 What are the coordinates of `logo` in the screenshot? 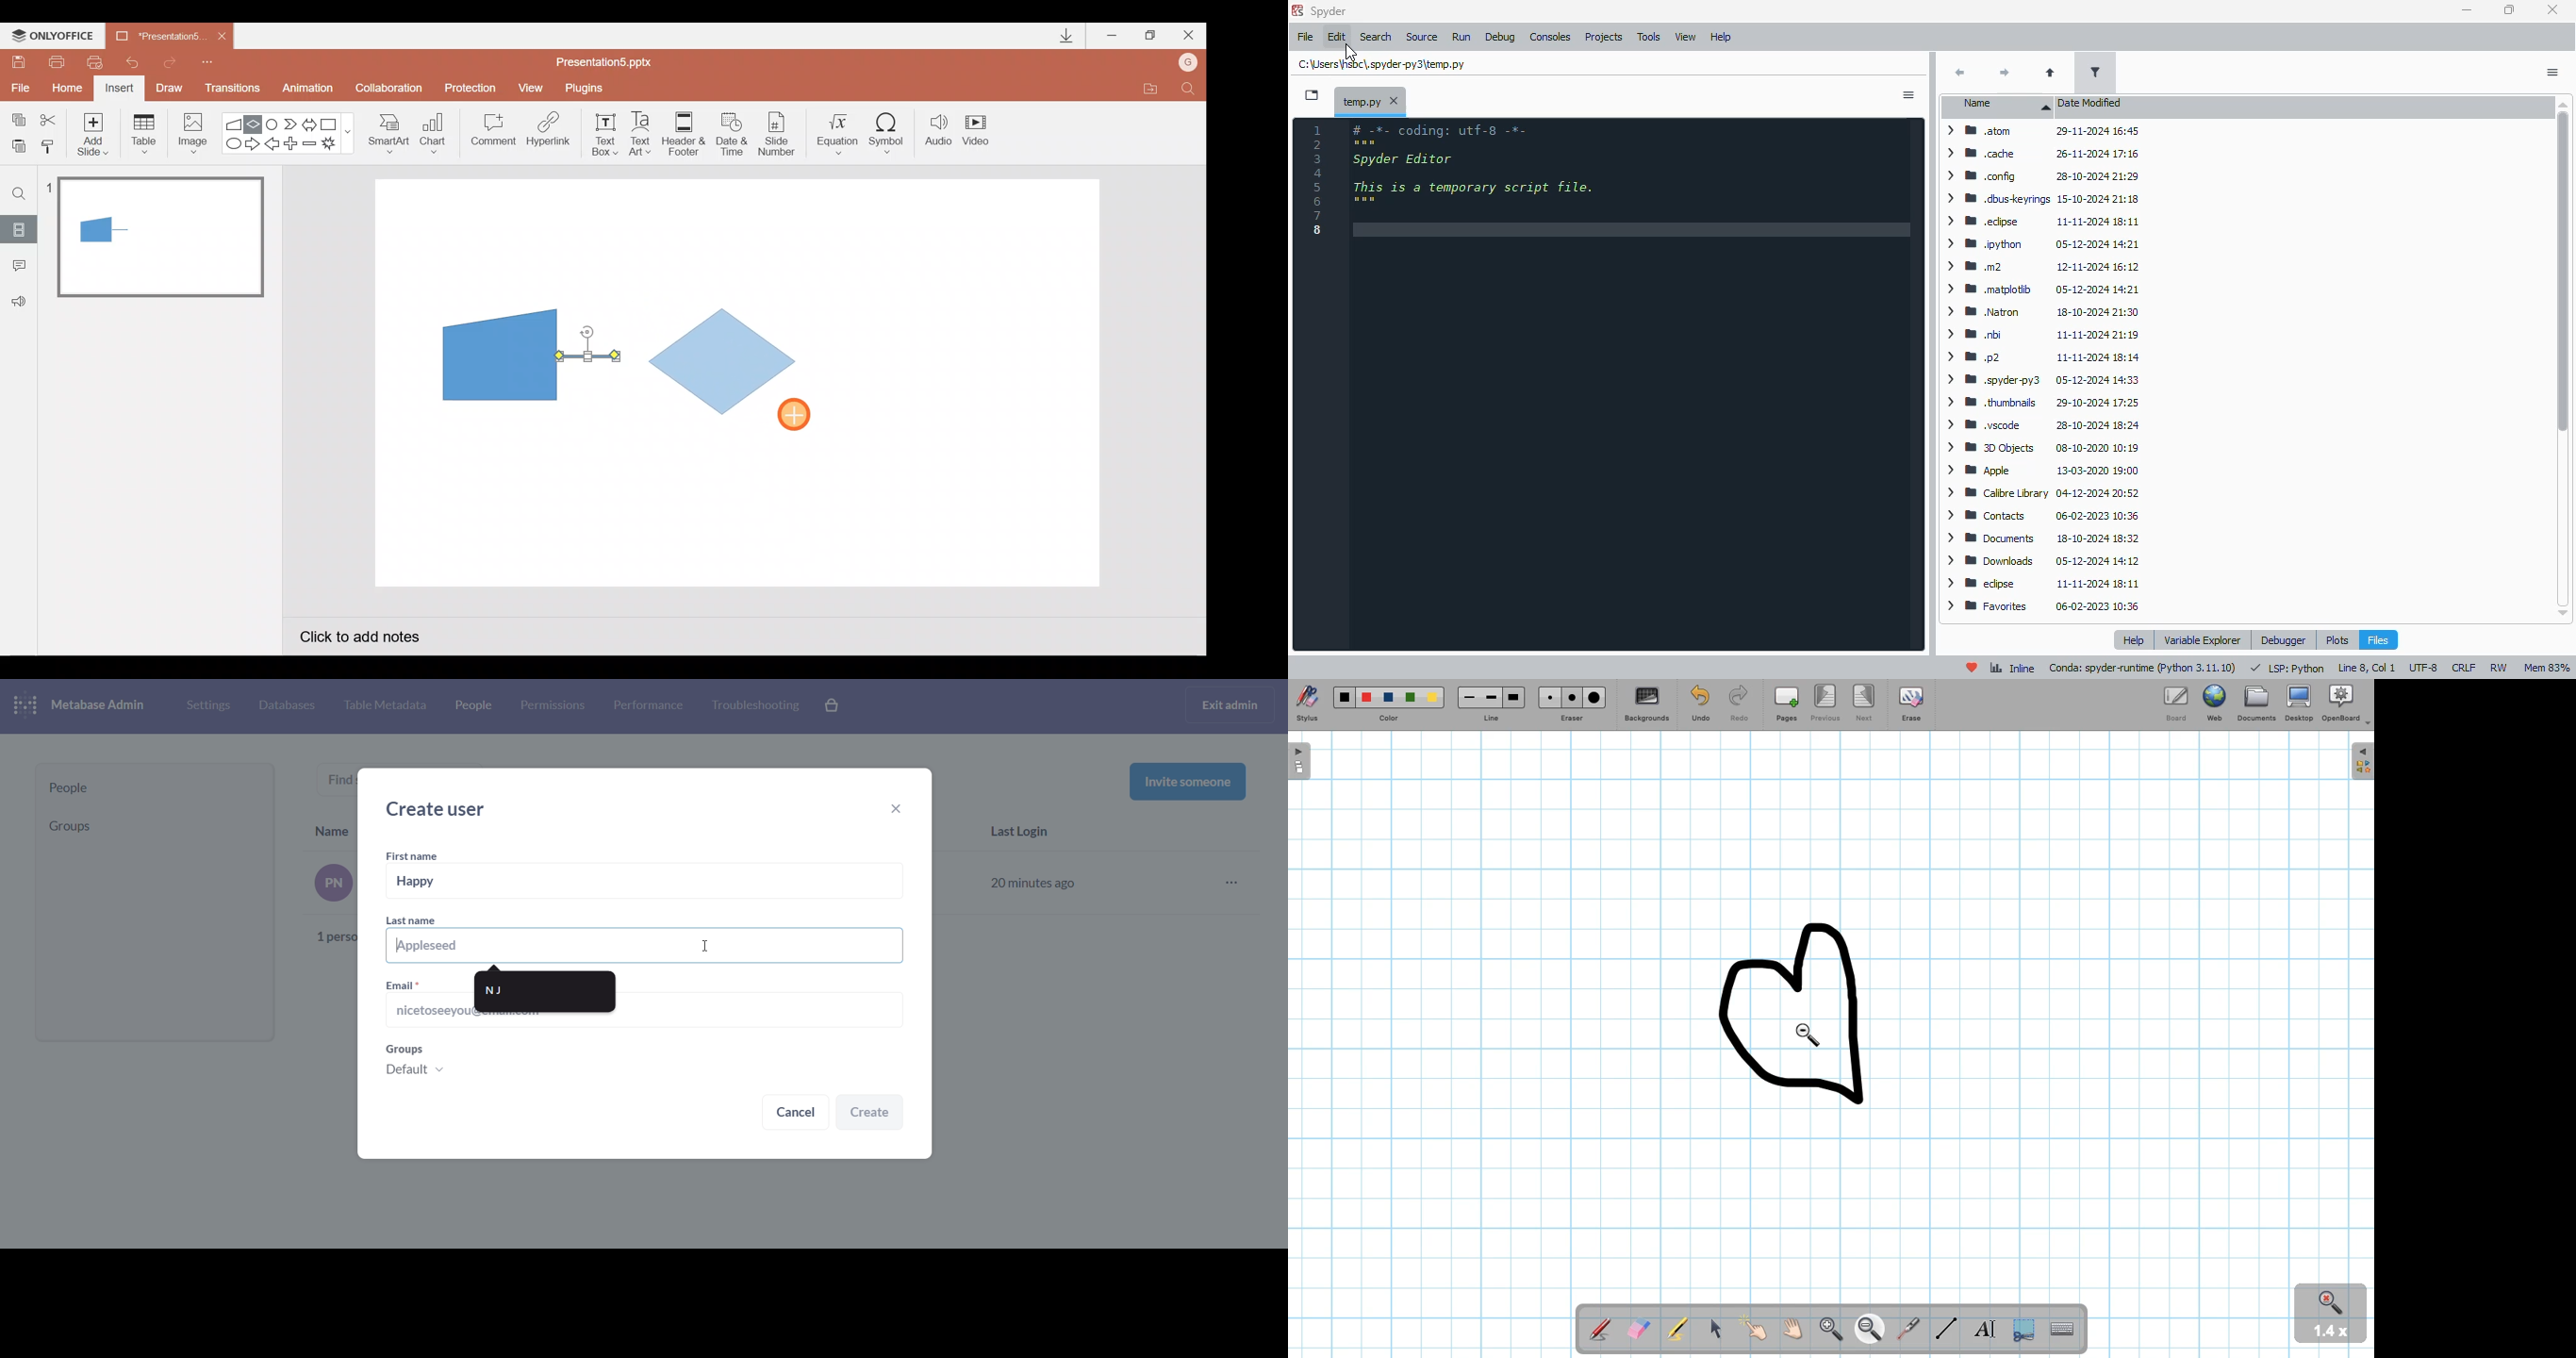 It's located at (28, 707).